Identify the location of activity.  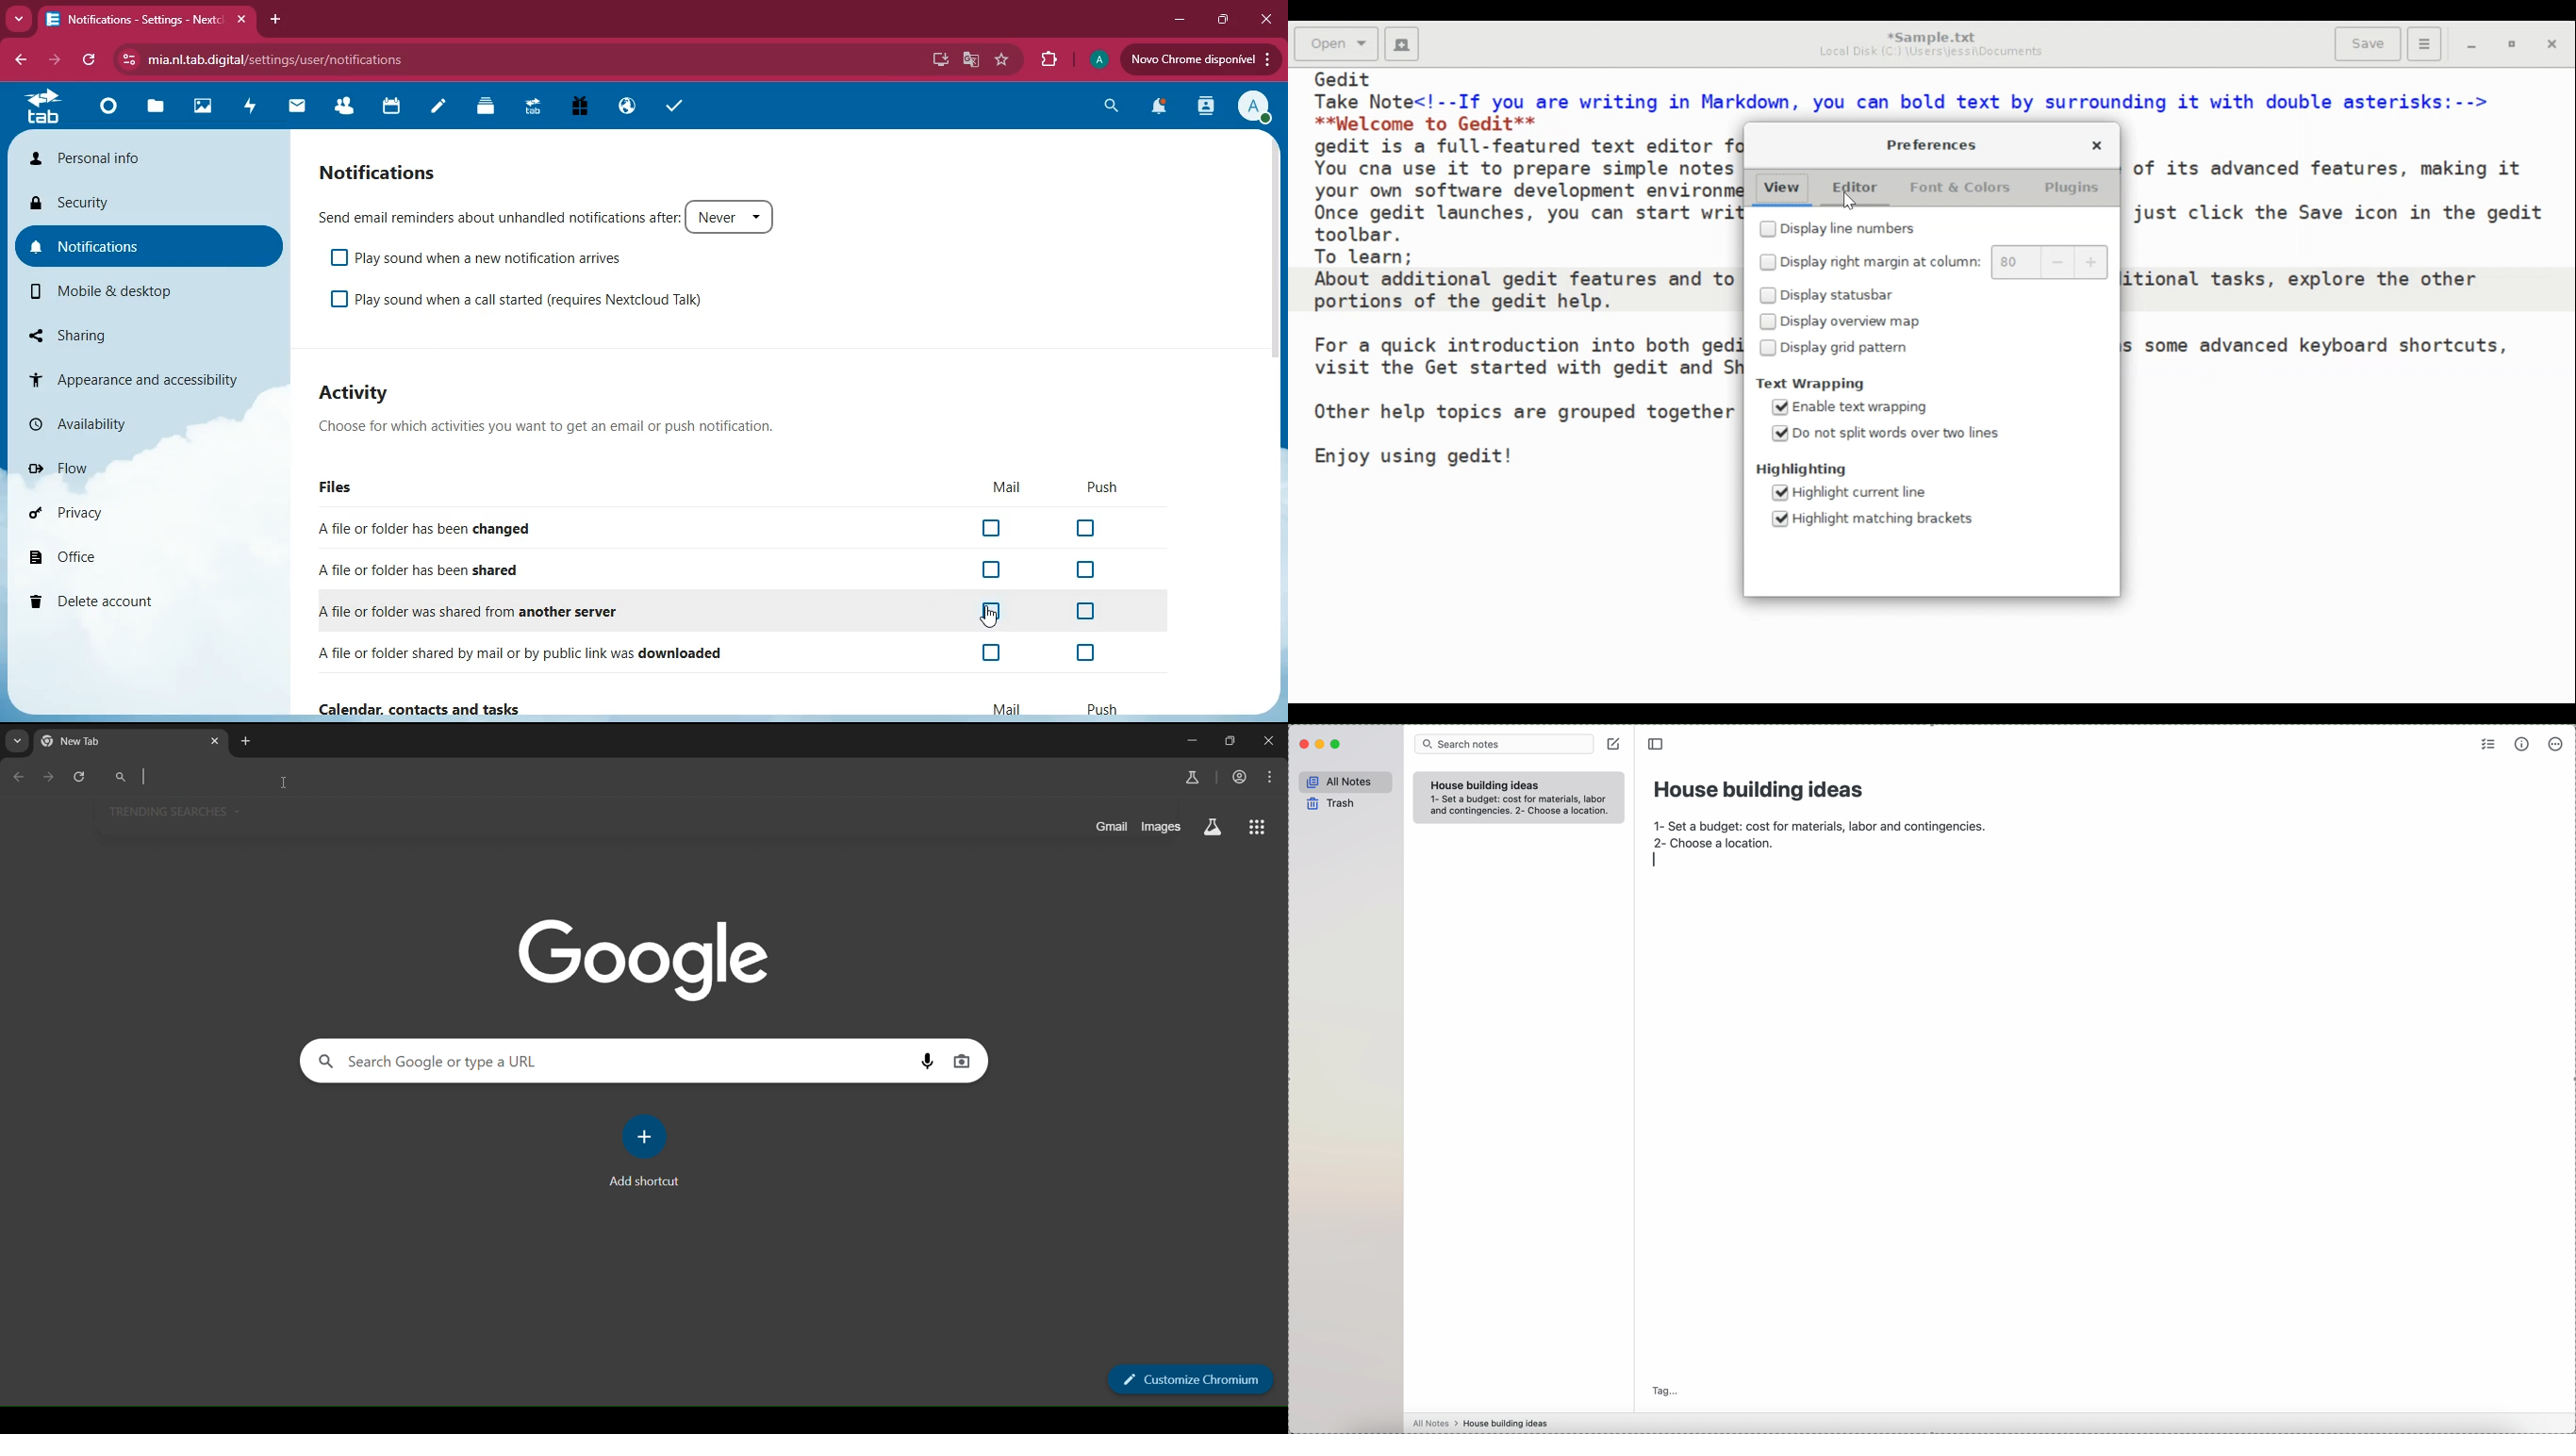
(360, 393).